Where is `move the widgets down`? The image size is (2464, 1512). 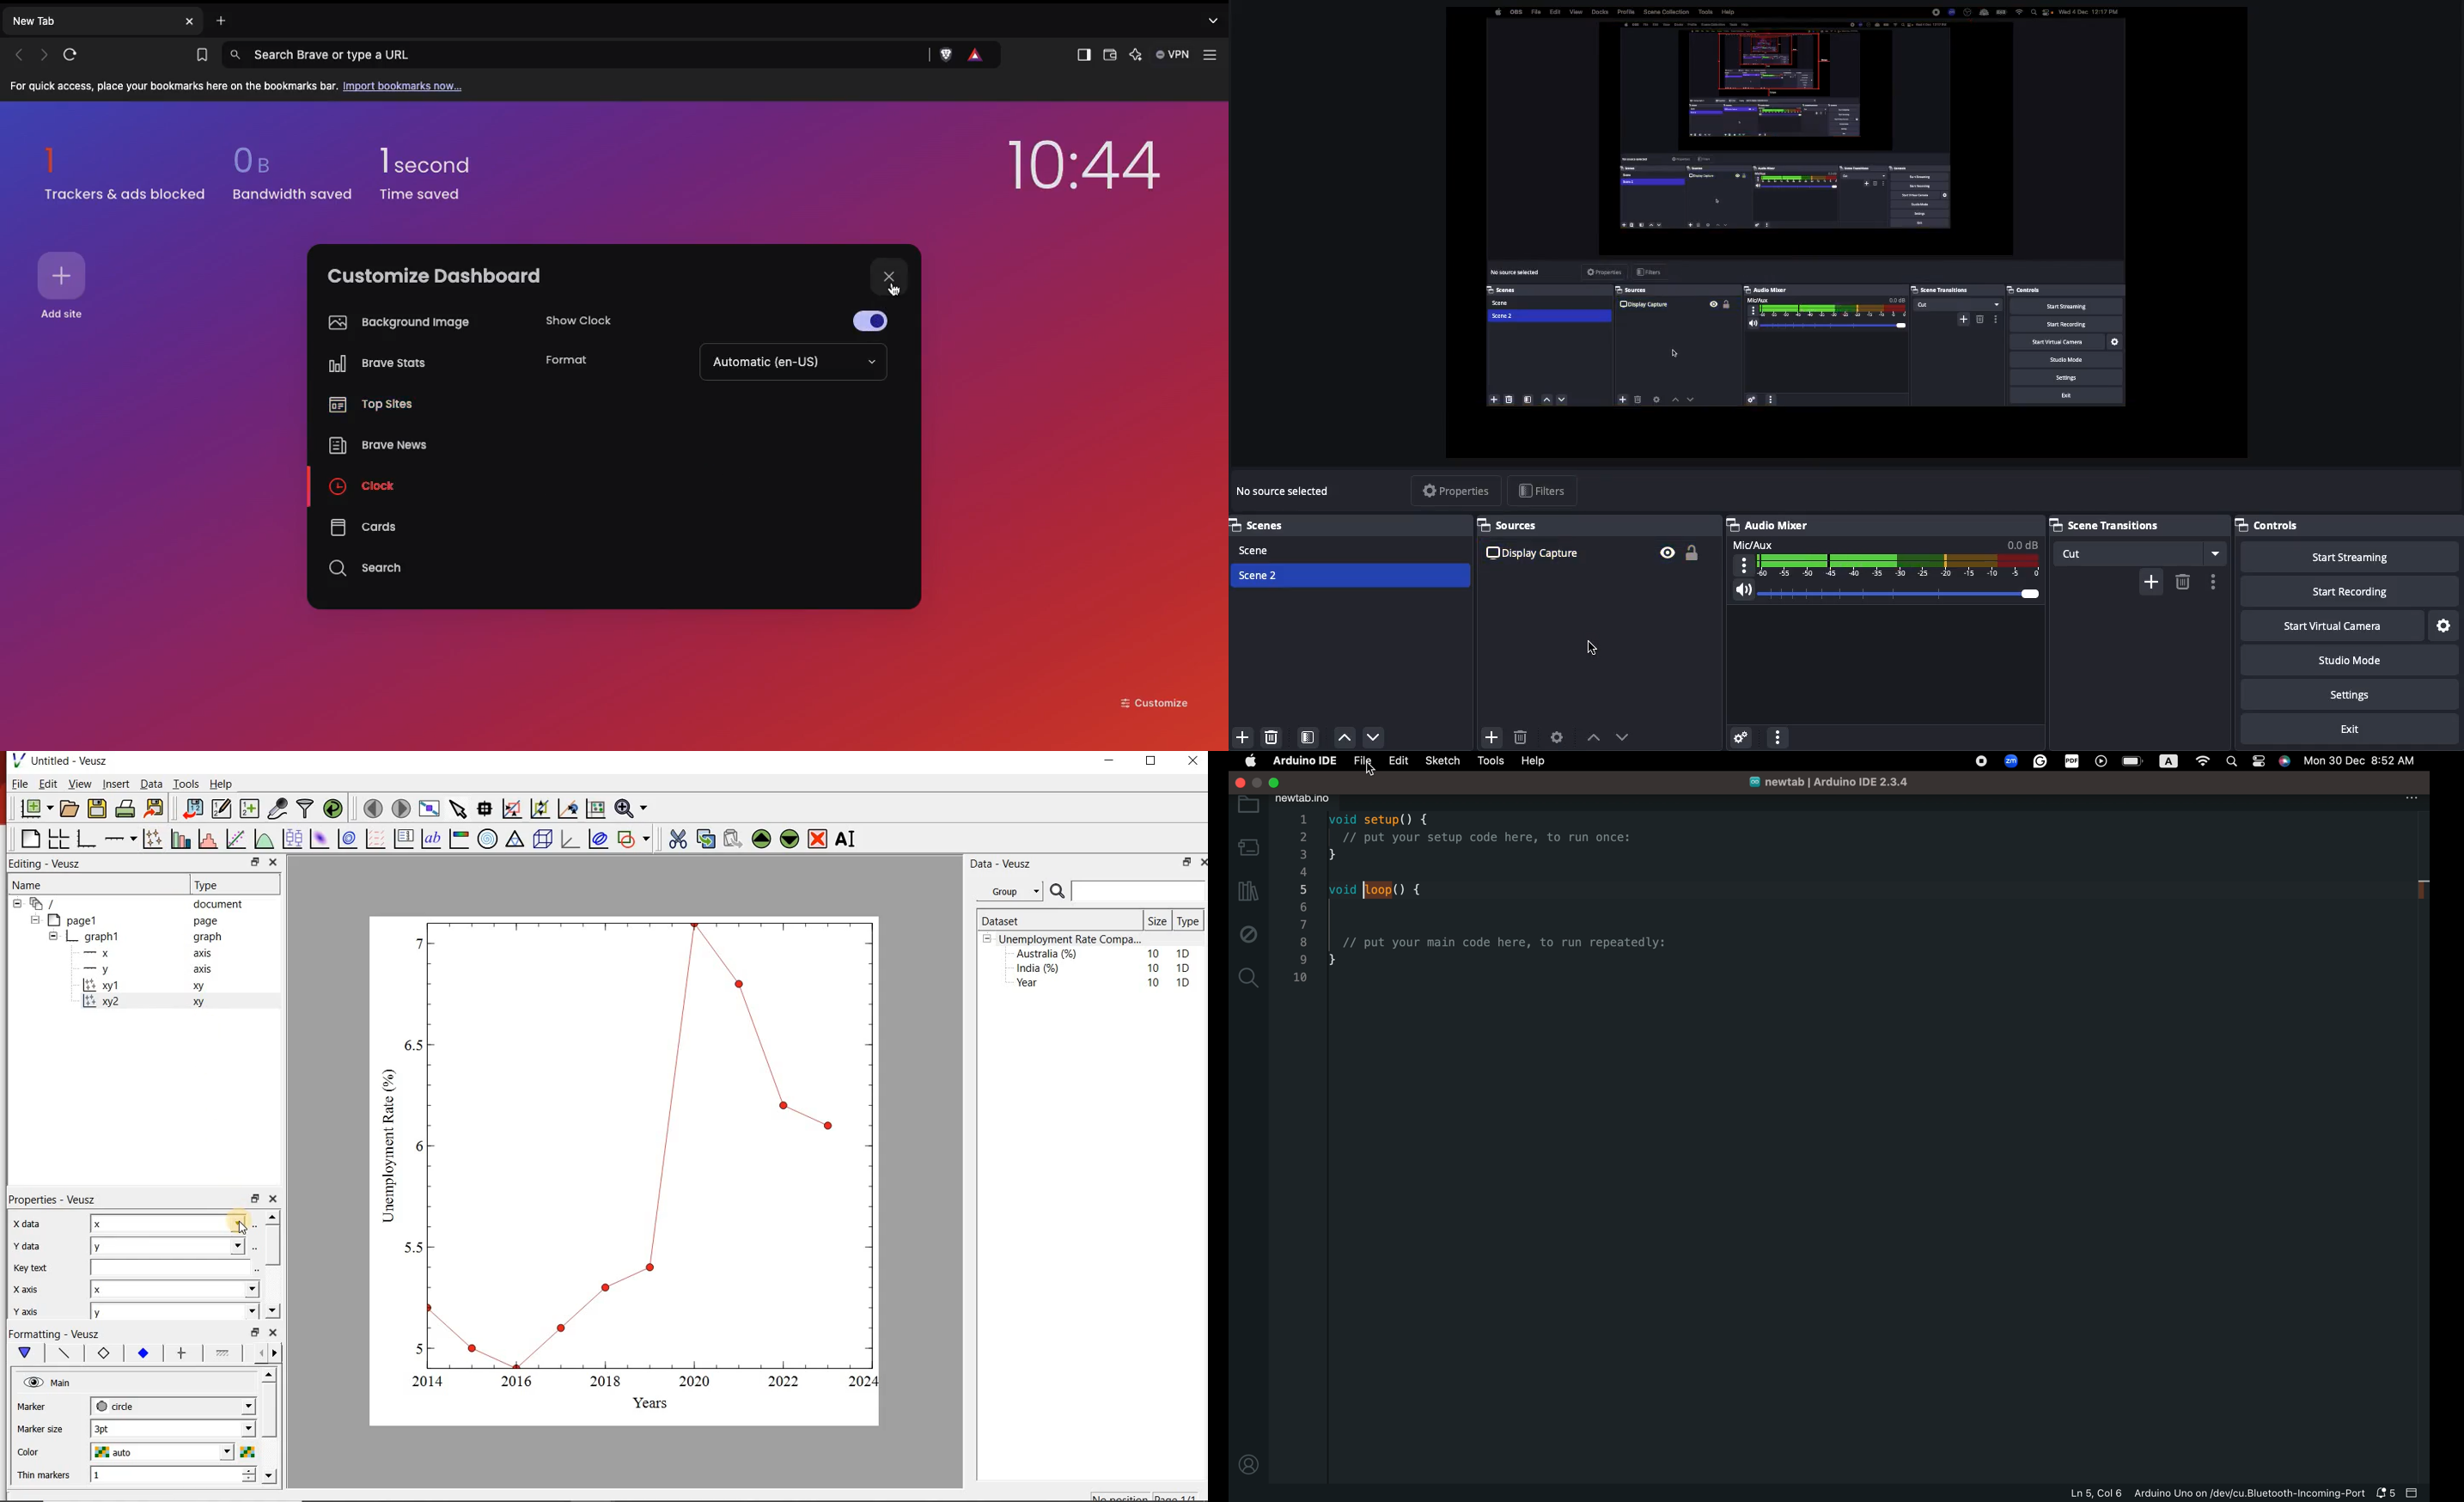 move the widgets down is located at coordinates (788, 839).